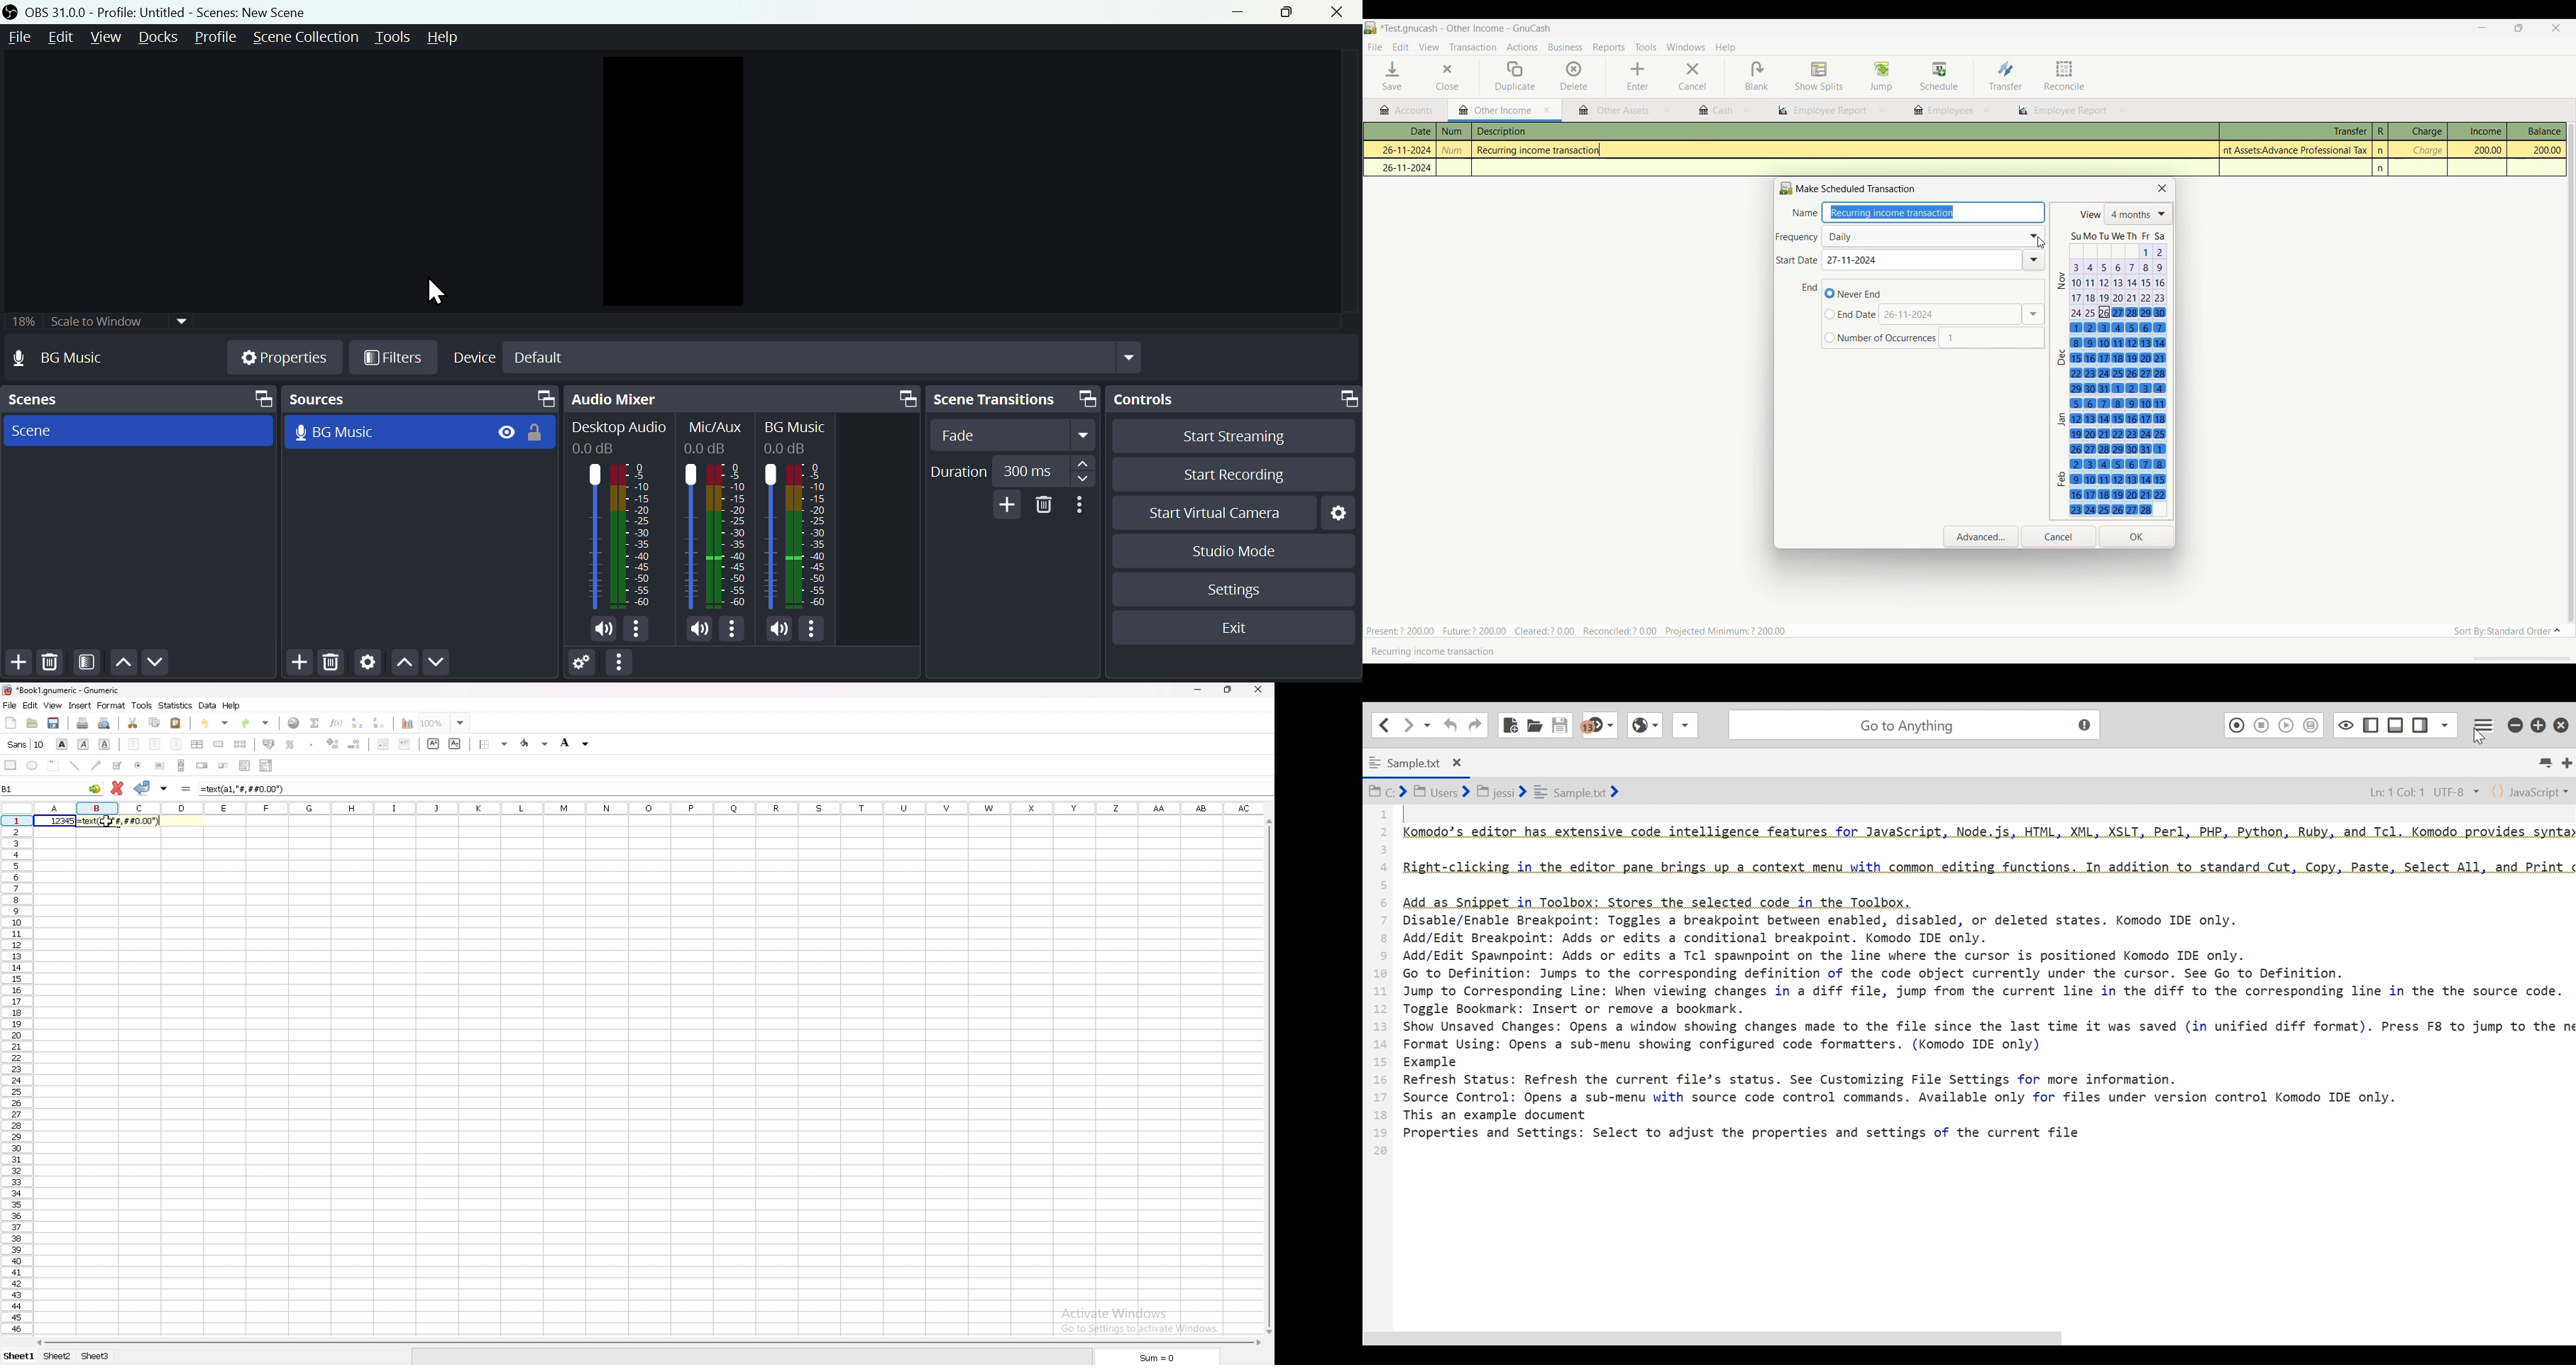 The width and height of the screenshot is (2576, 1372). I want to click on open, so click(31, 724).